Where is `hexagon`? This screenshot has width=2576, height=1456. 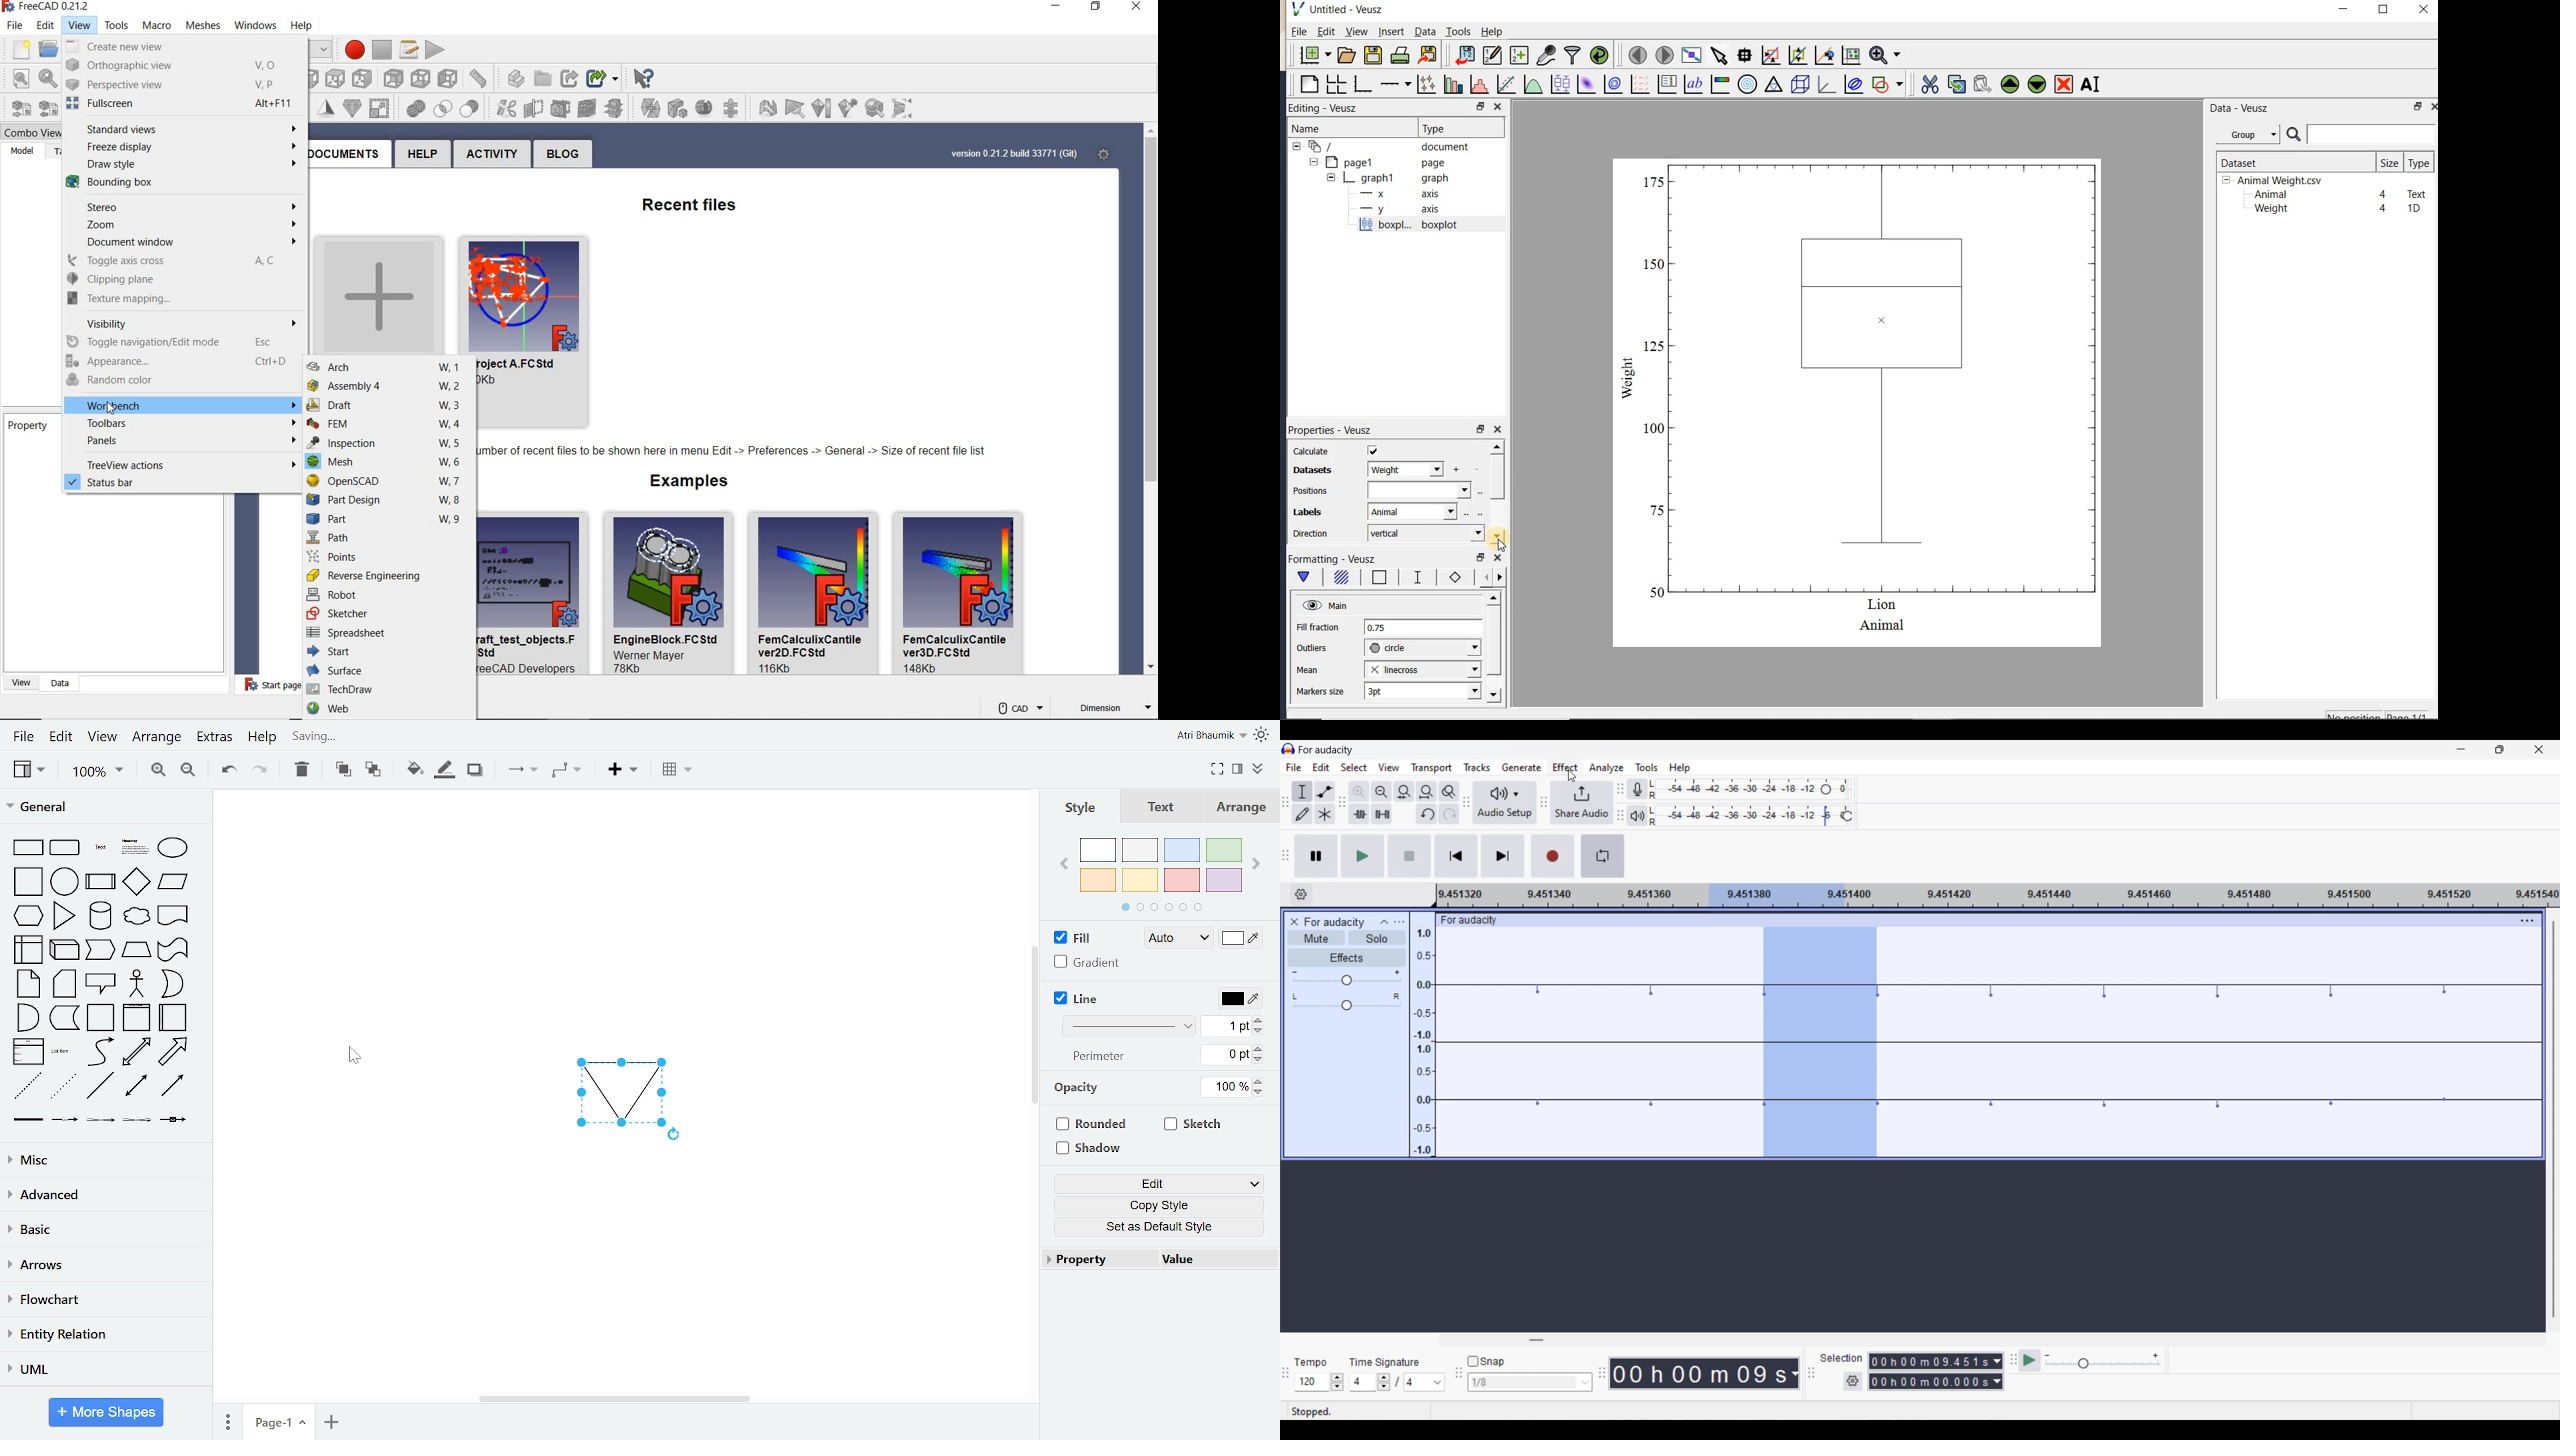
hexagon is located at coordinates (26, 915).